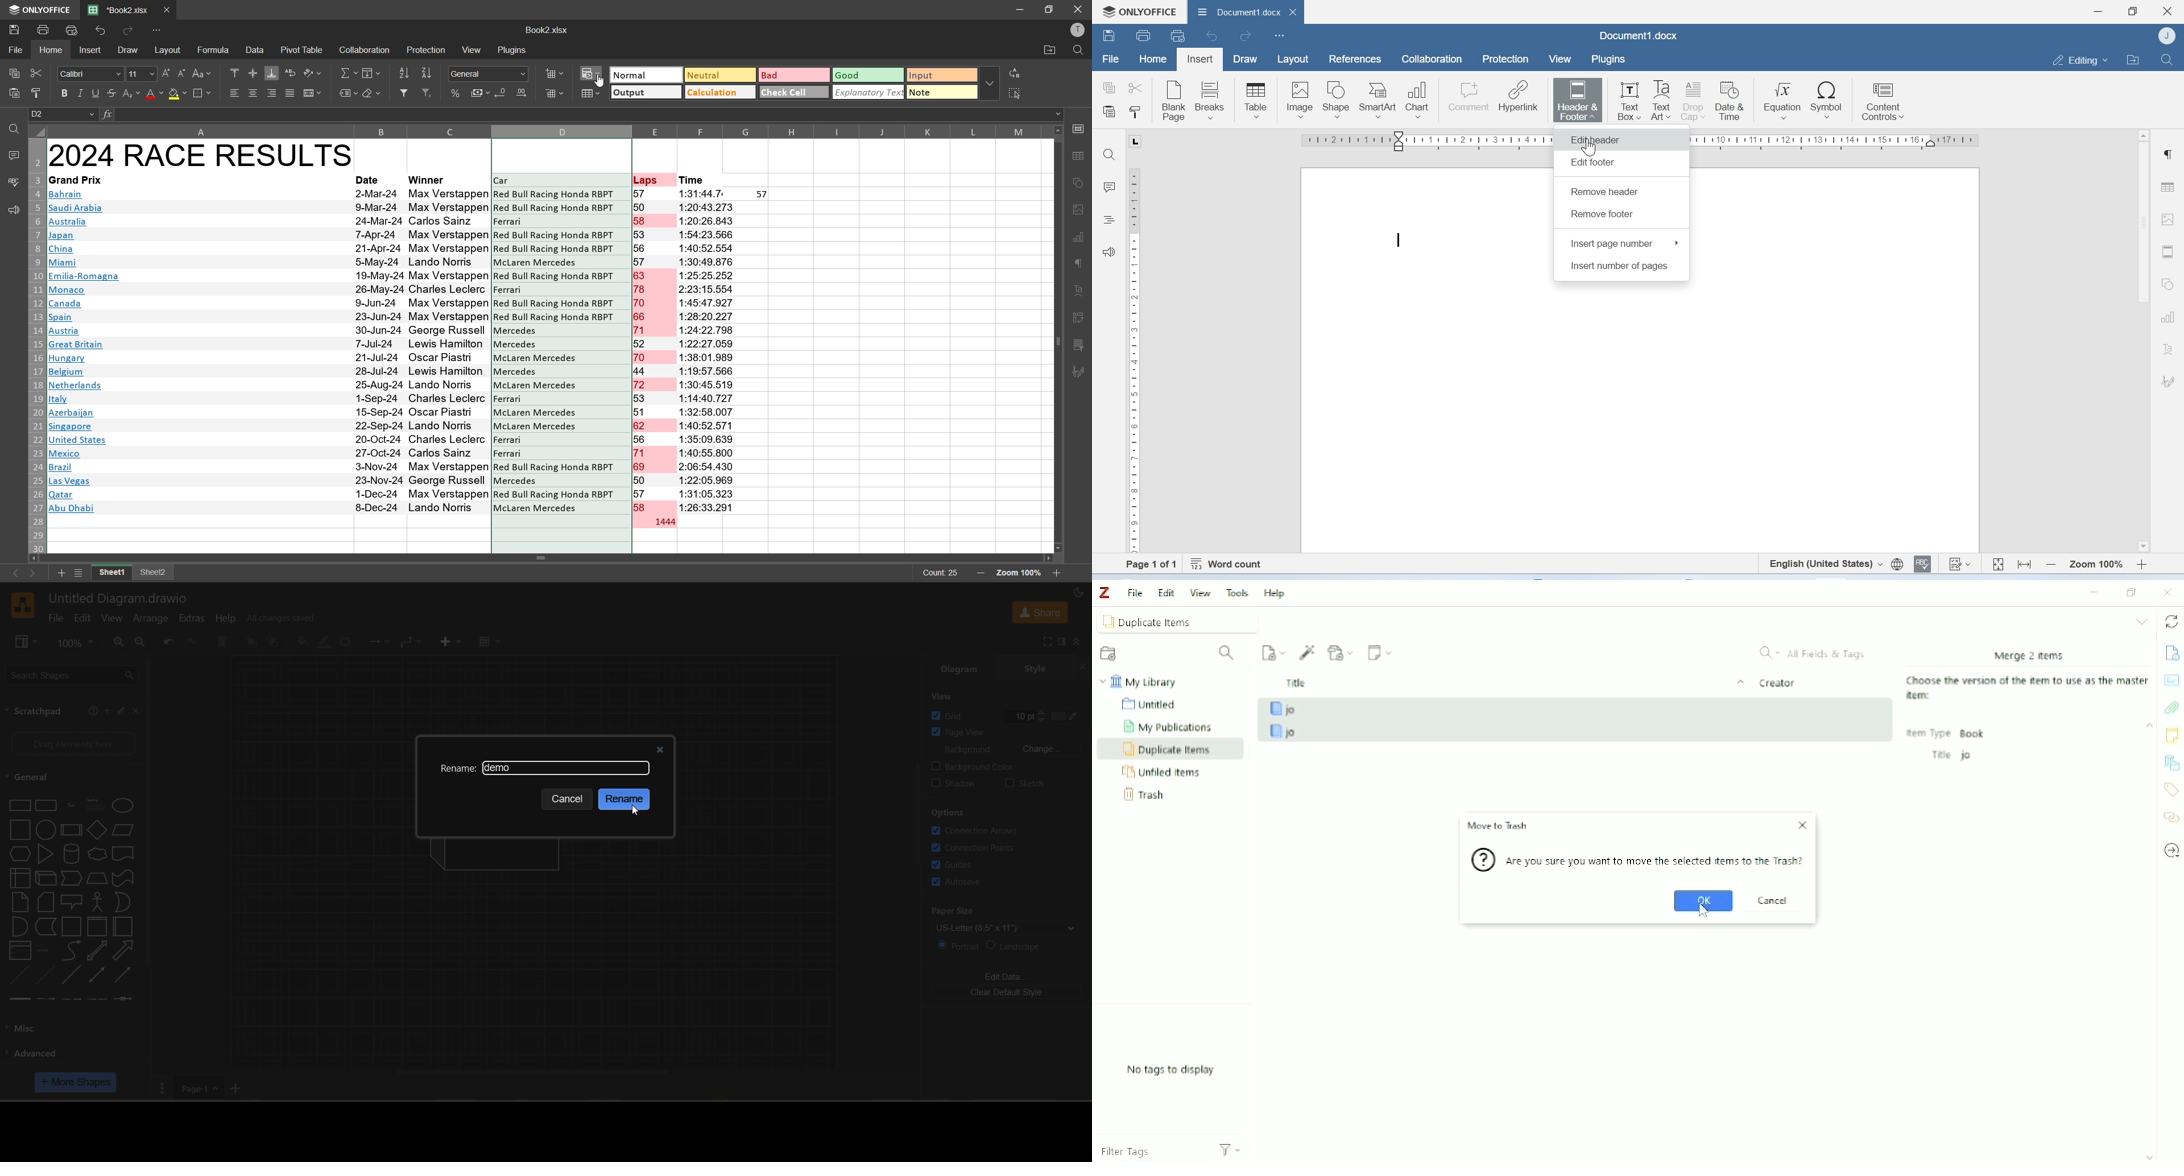  Describe the element at coordinates (1081, 156) in the screenshot. I see `table` at that location.